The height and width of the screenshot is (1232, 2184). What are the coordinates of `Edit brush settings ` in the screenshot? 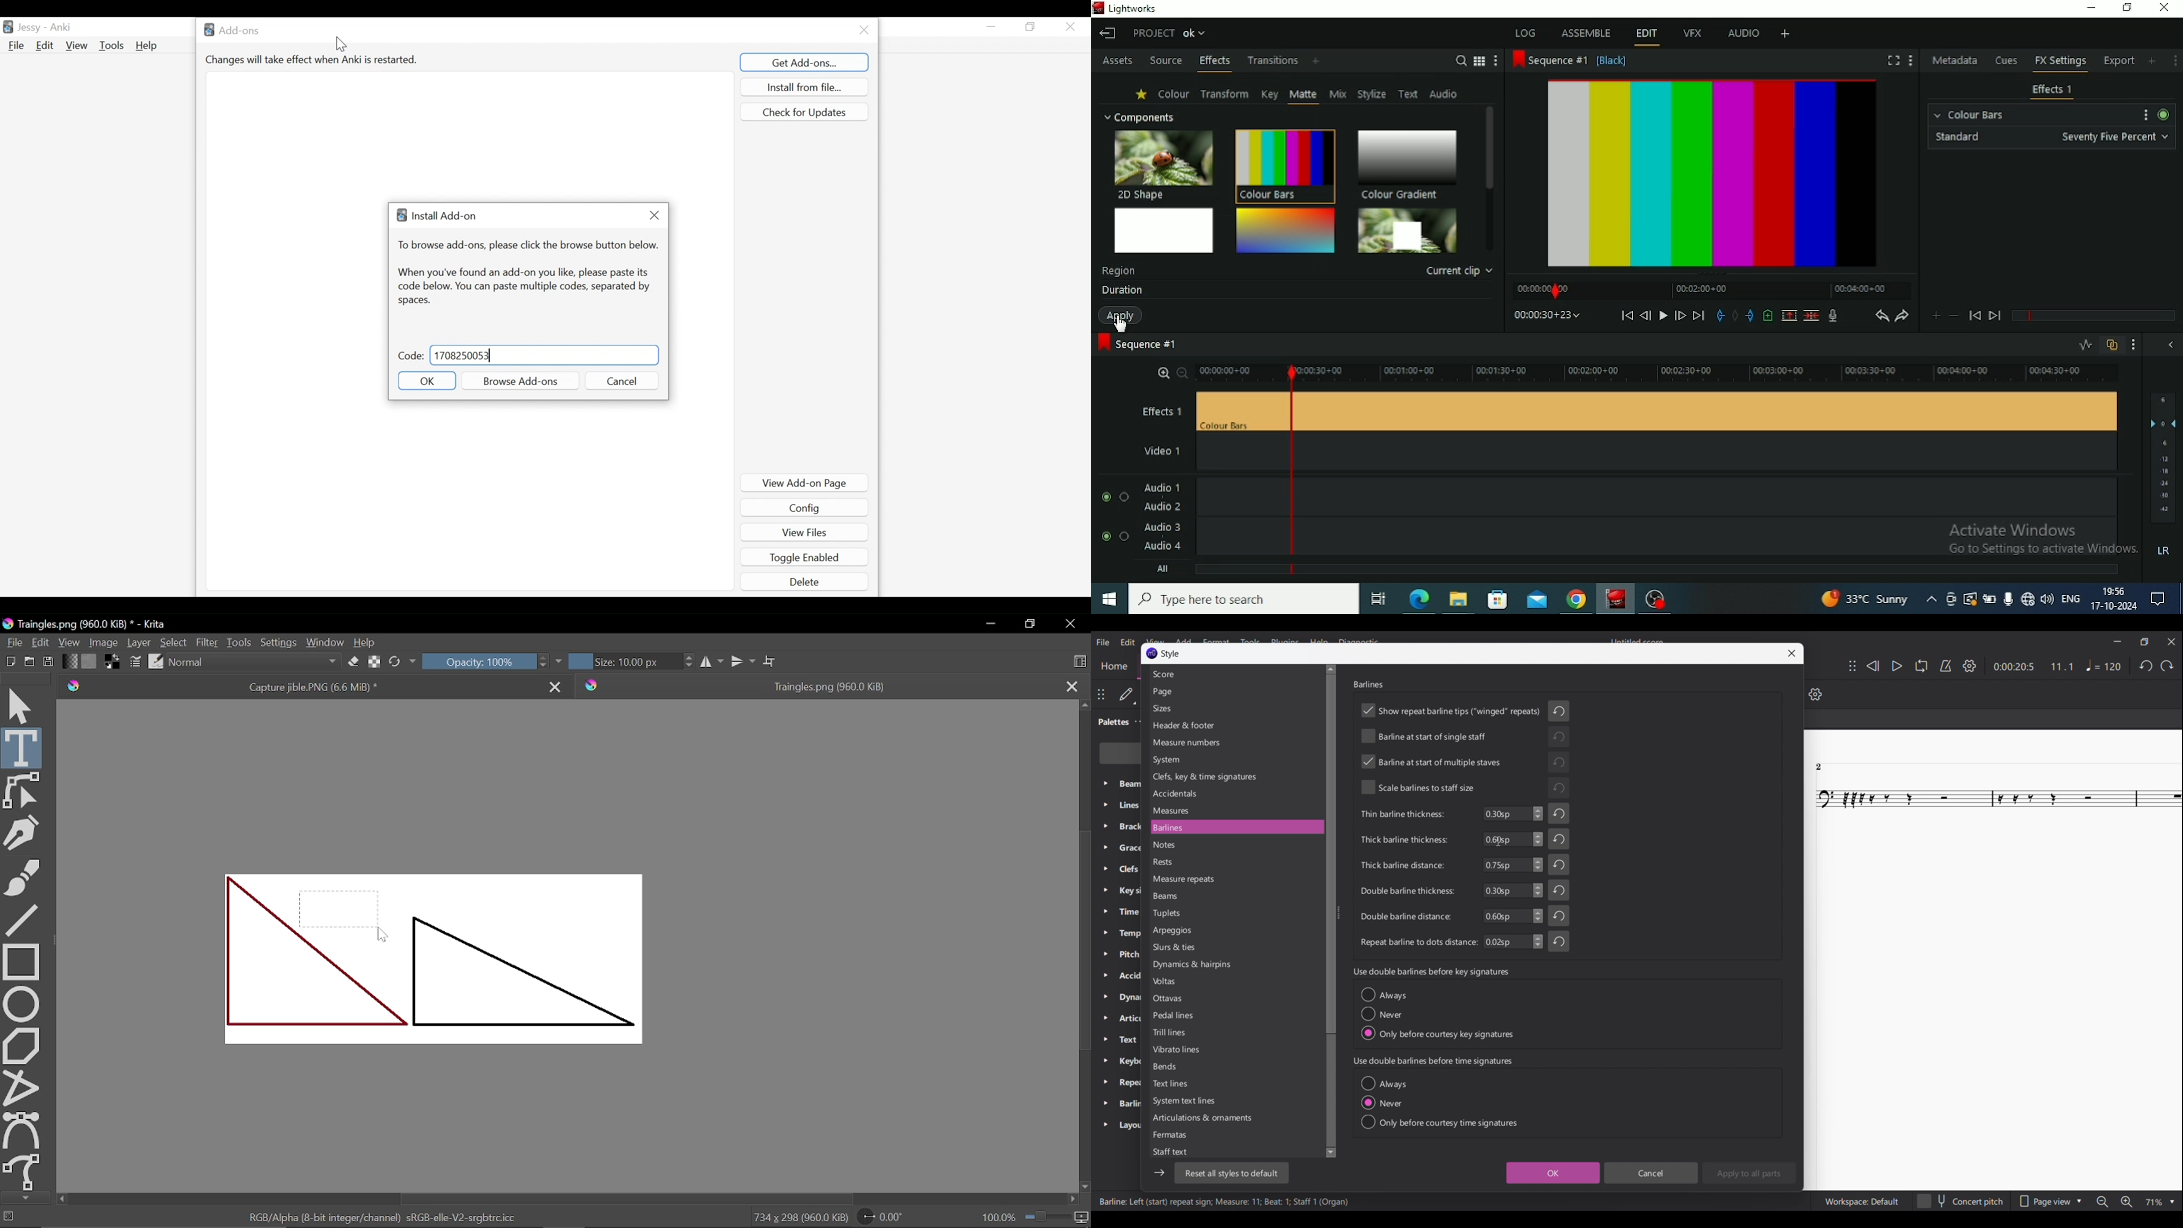 It's located at (136, 663).